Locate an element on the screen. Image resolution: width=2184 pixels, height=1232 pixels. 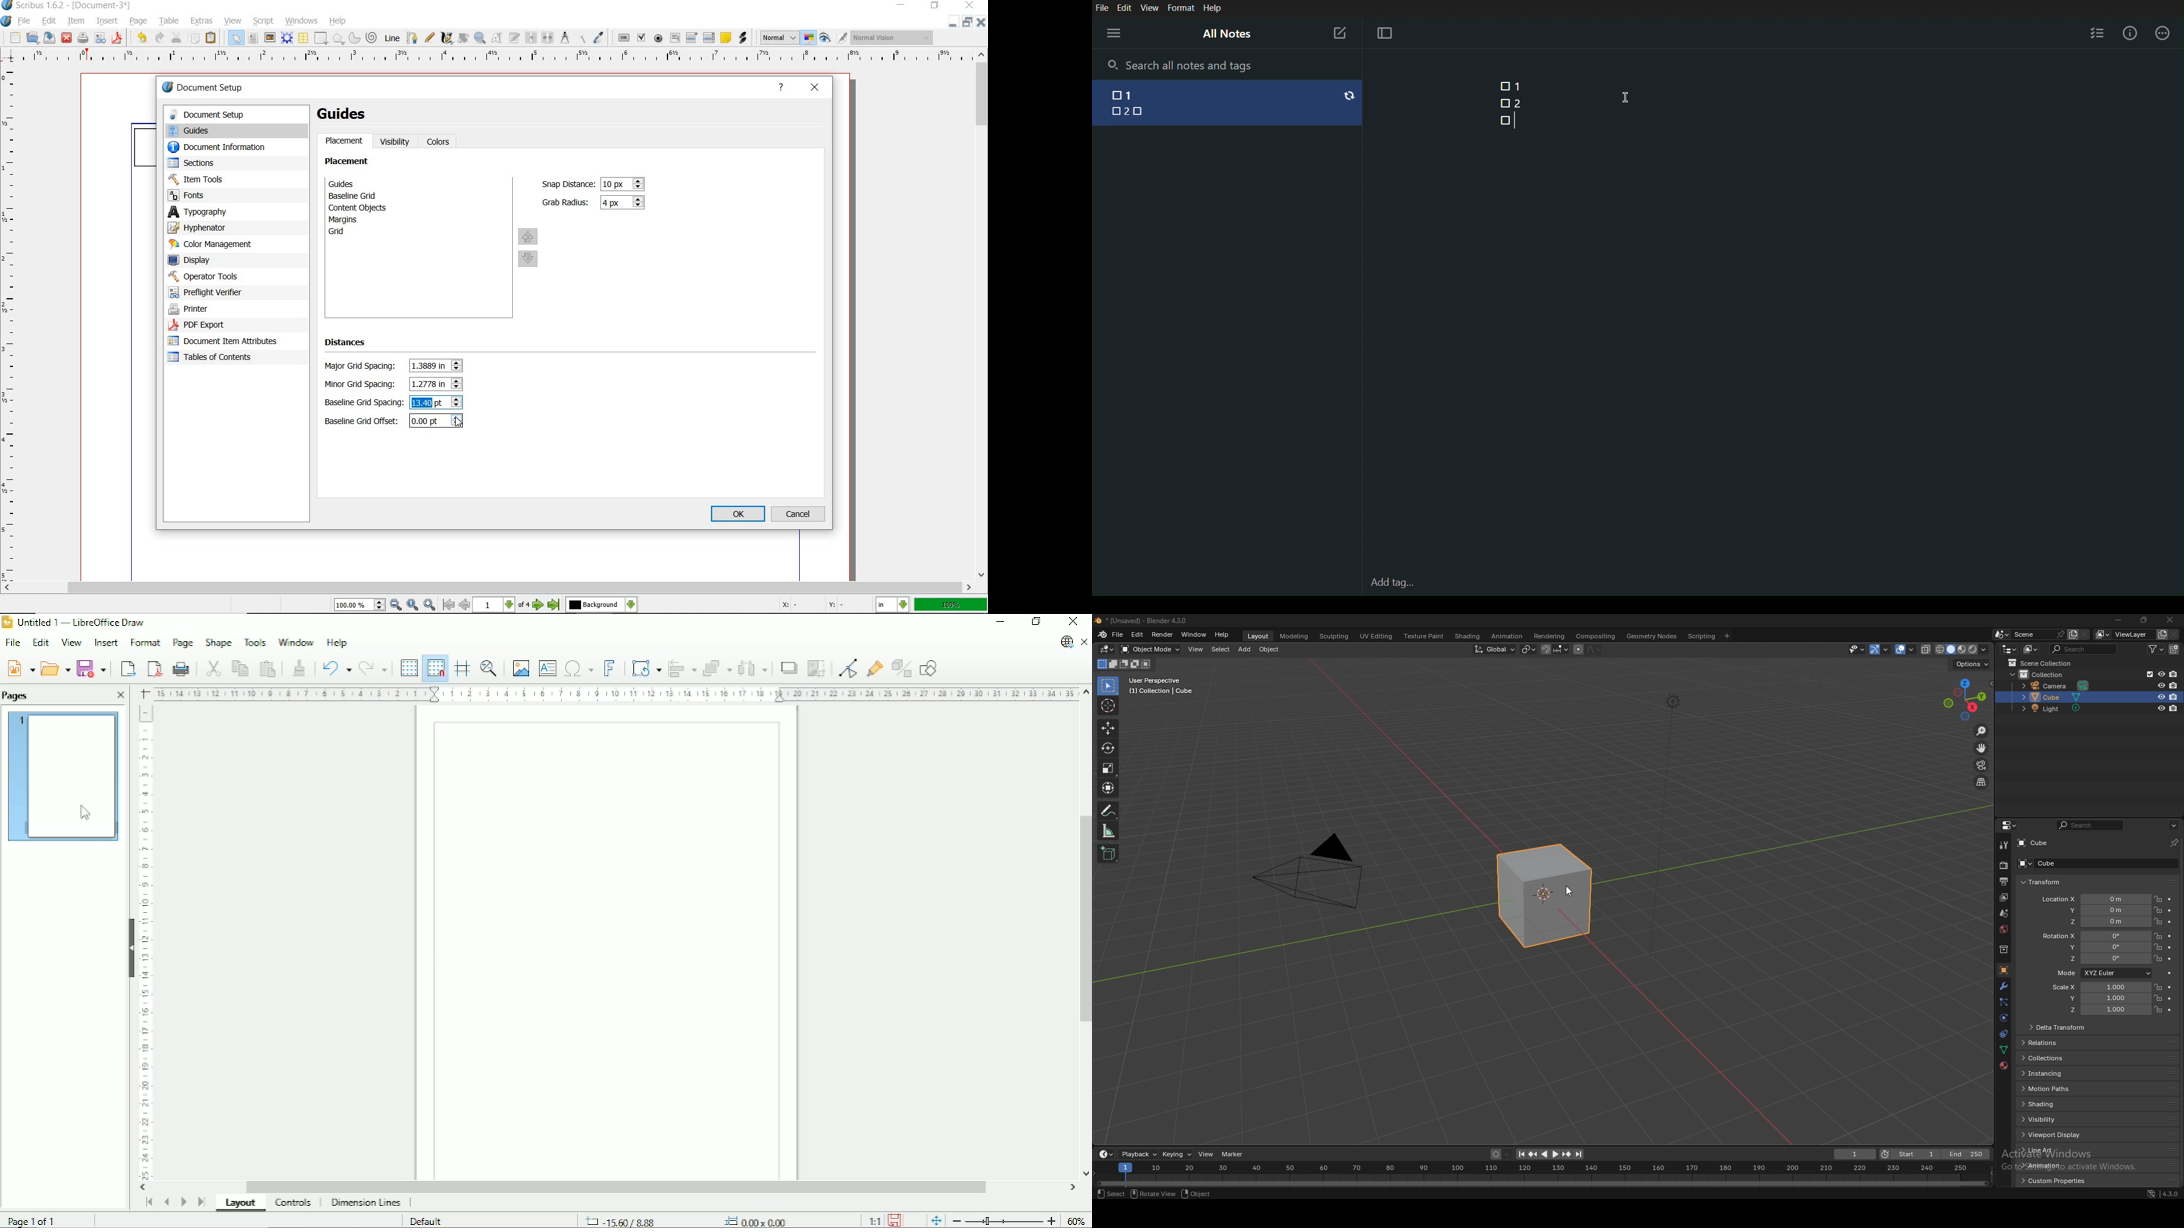
redo is located at coordinates (159, 38).